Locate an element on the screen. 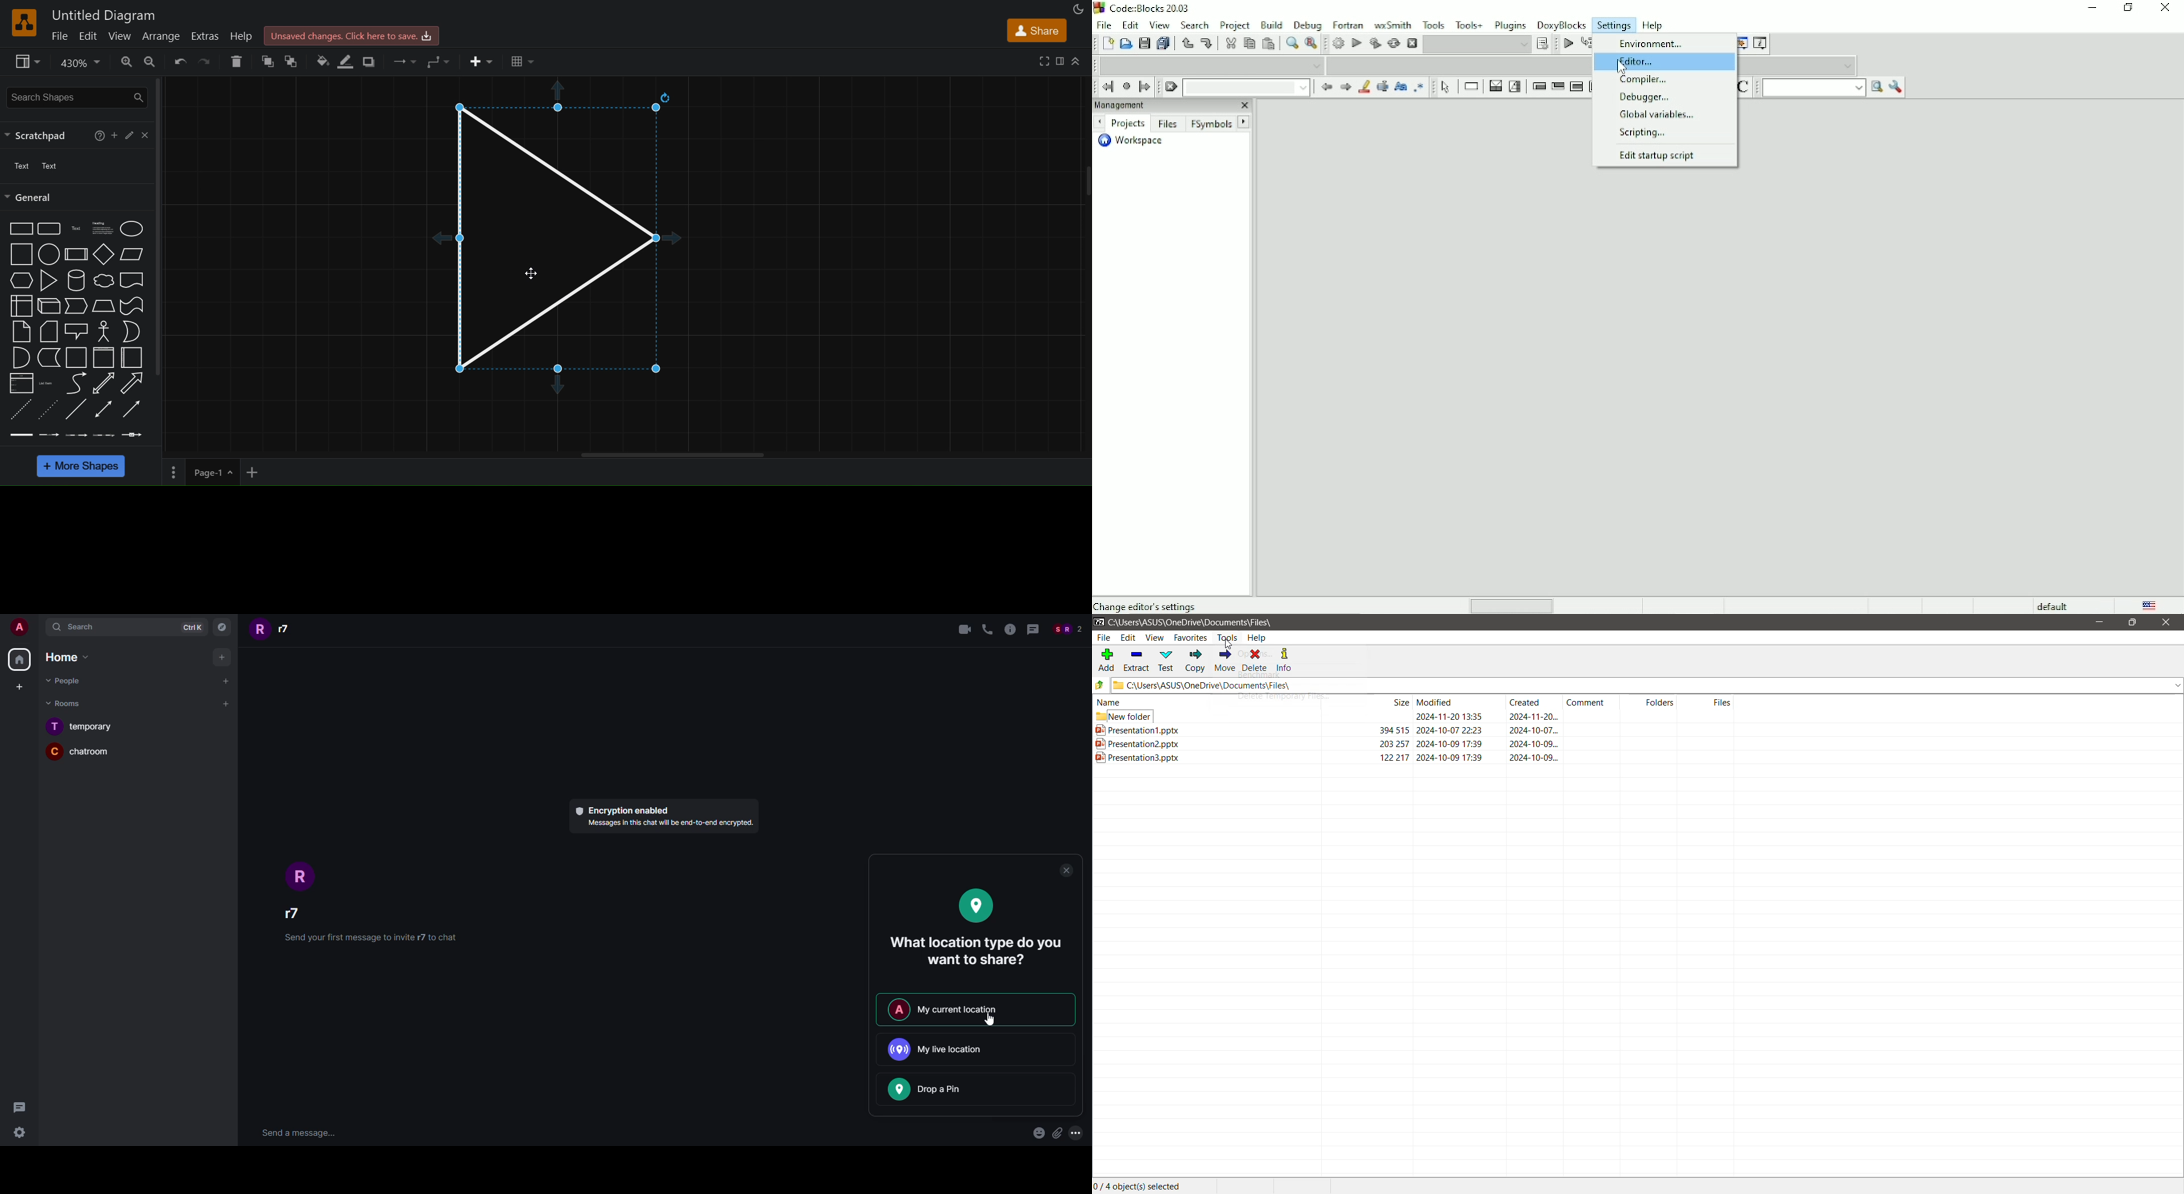 Image resolution: width=2184 pixels, height=1204 pixels. my current location is located at coordinates (977, 1009).